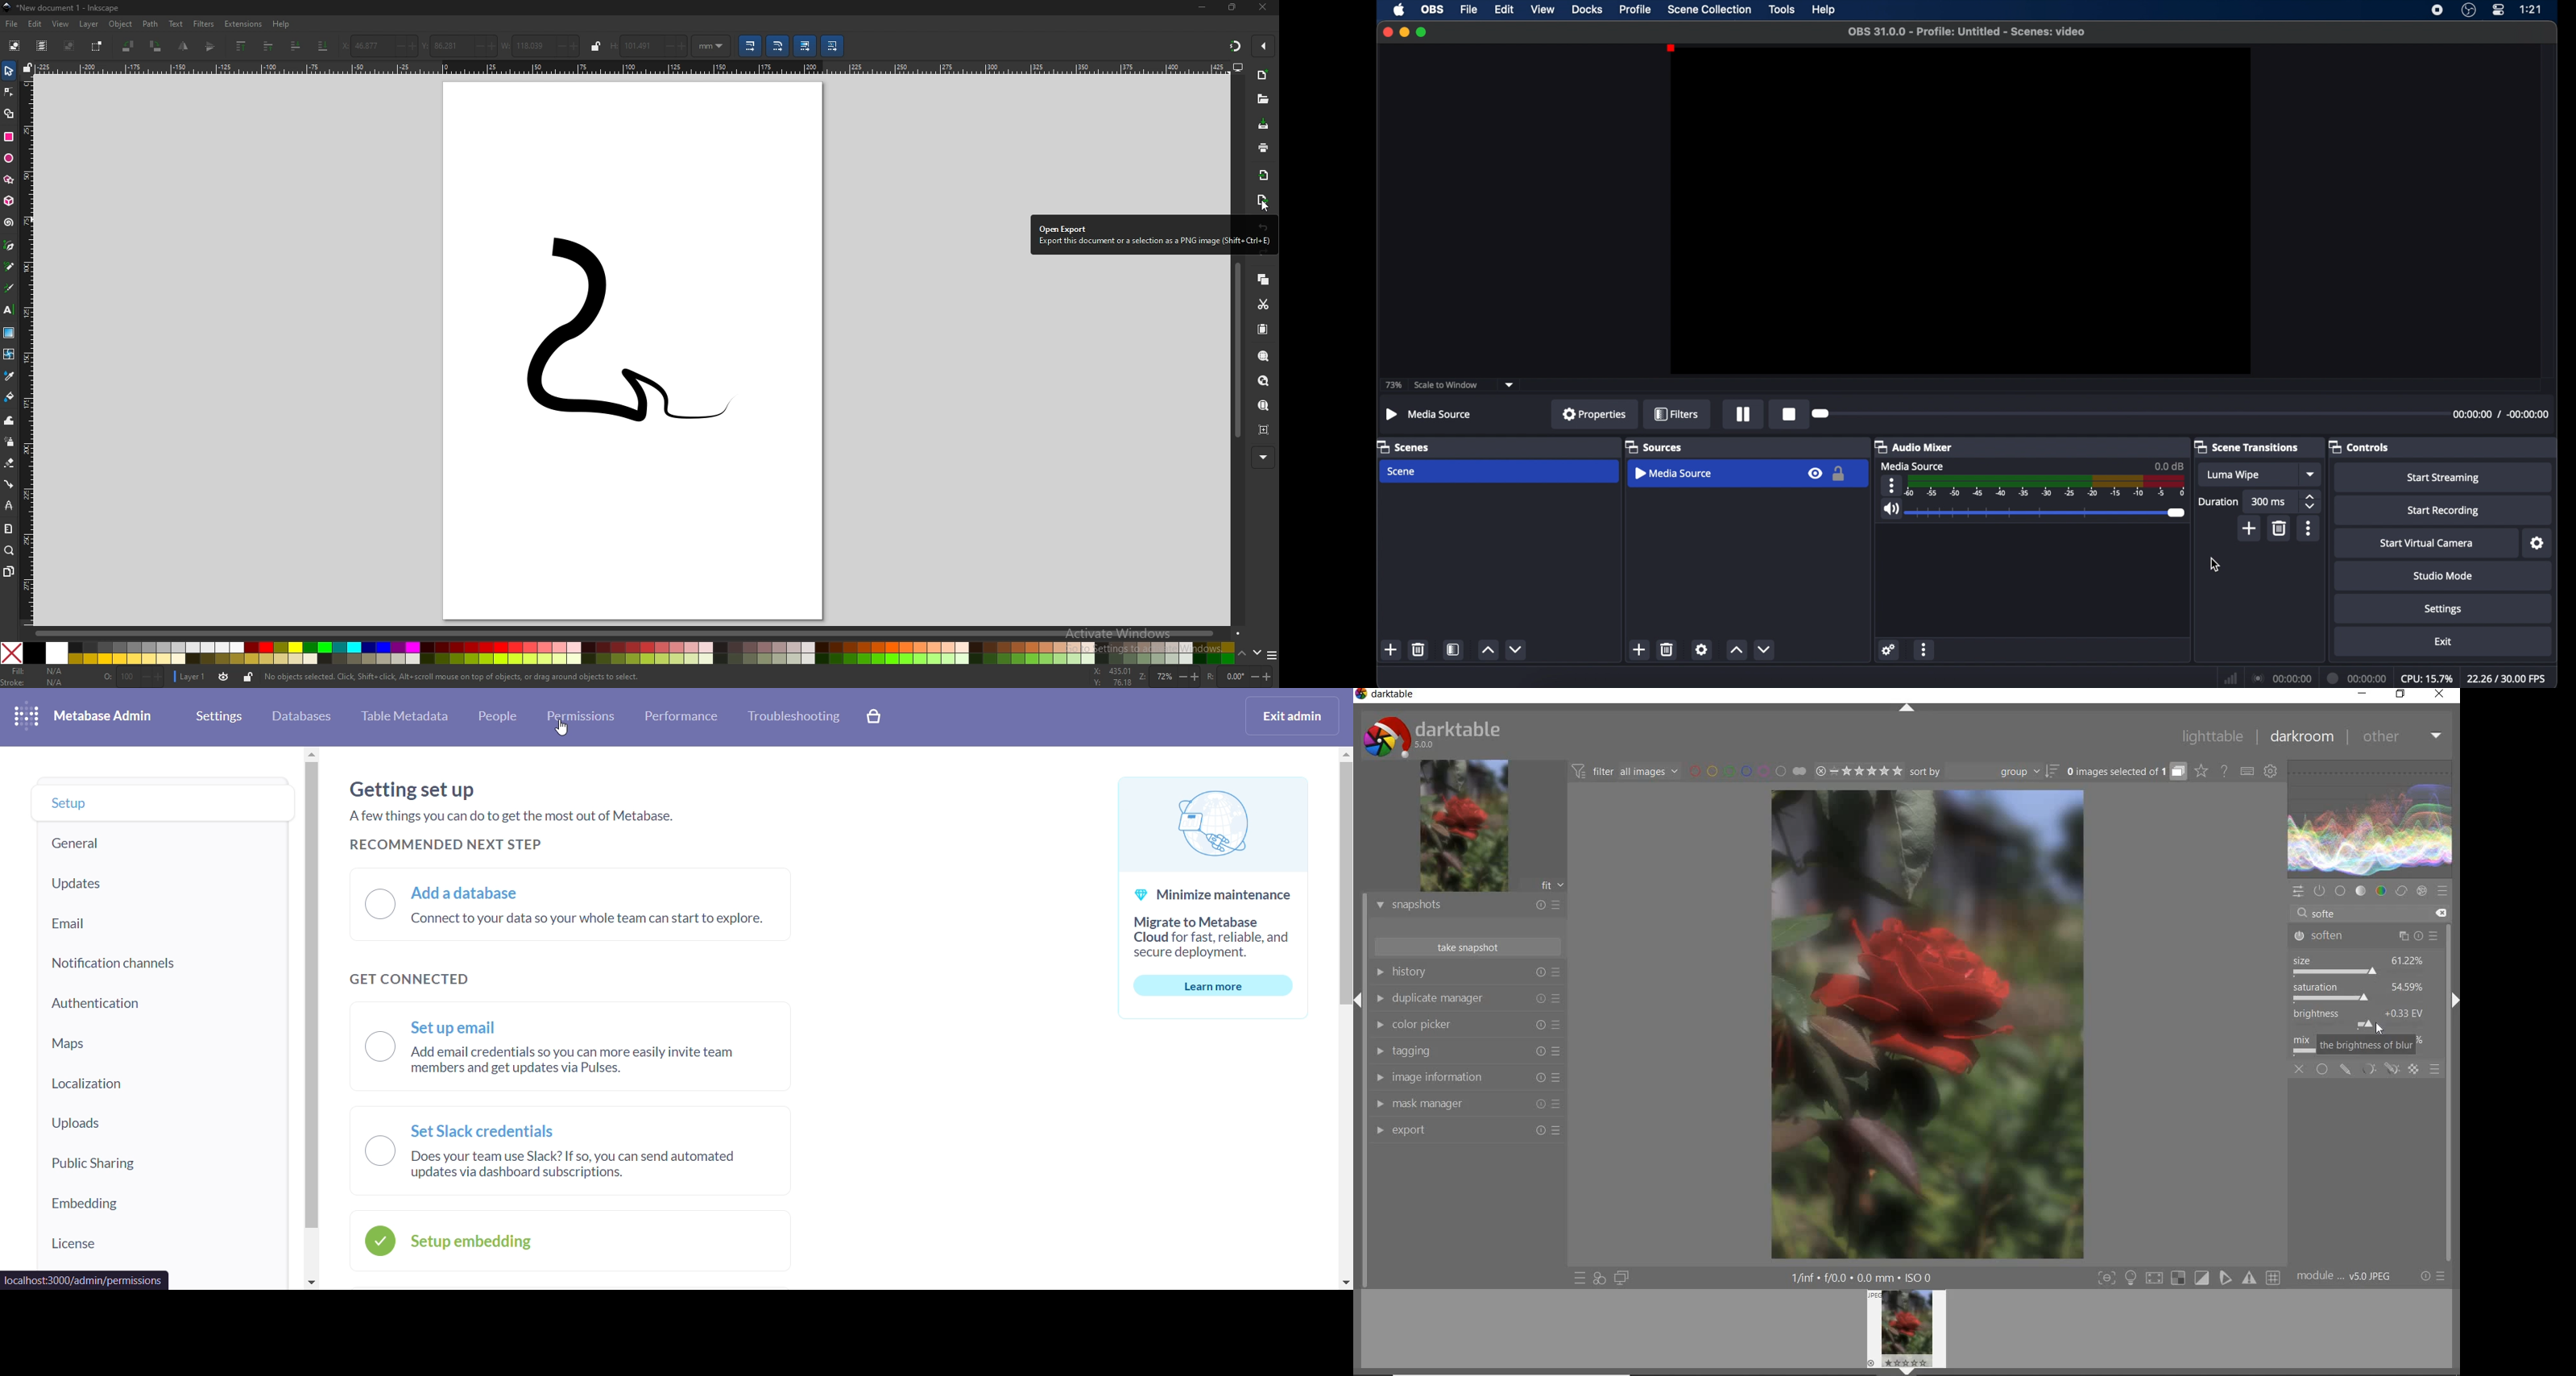  I want to click on mesh, so click(9, 353).